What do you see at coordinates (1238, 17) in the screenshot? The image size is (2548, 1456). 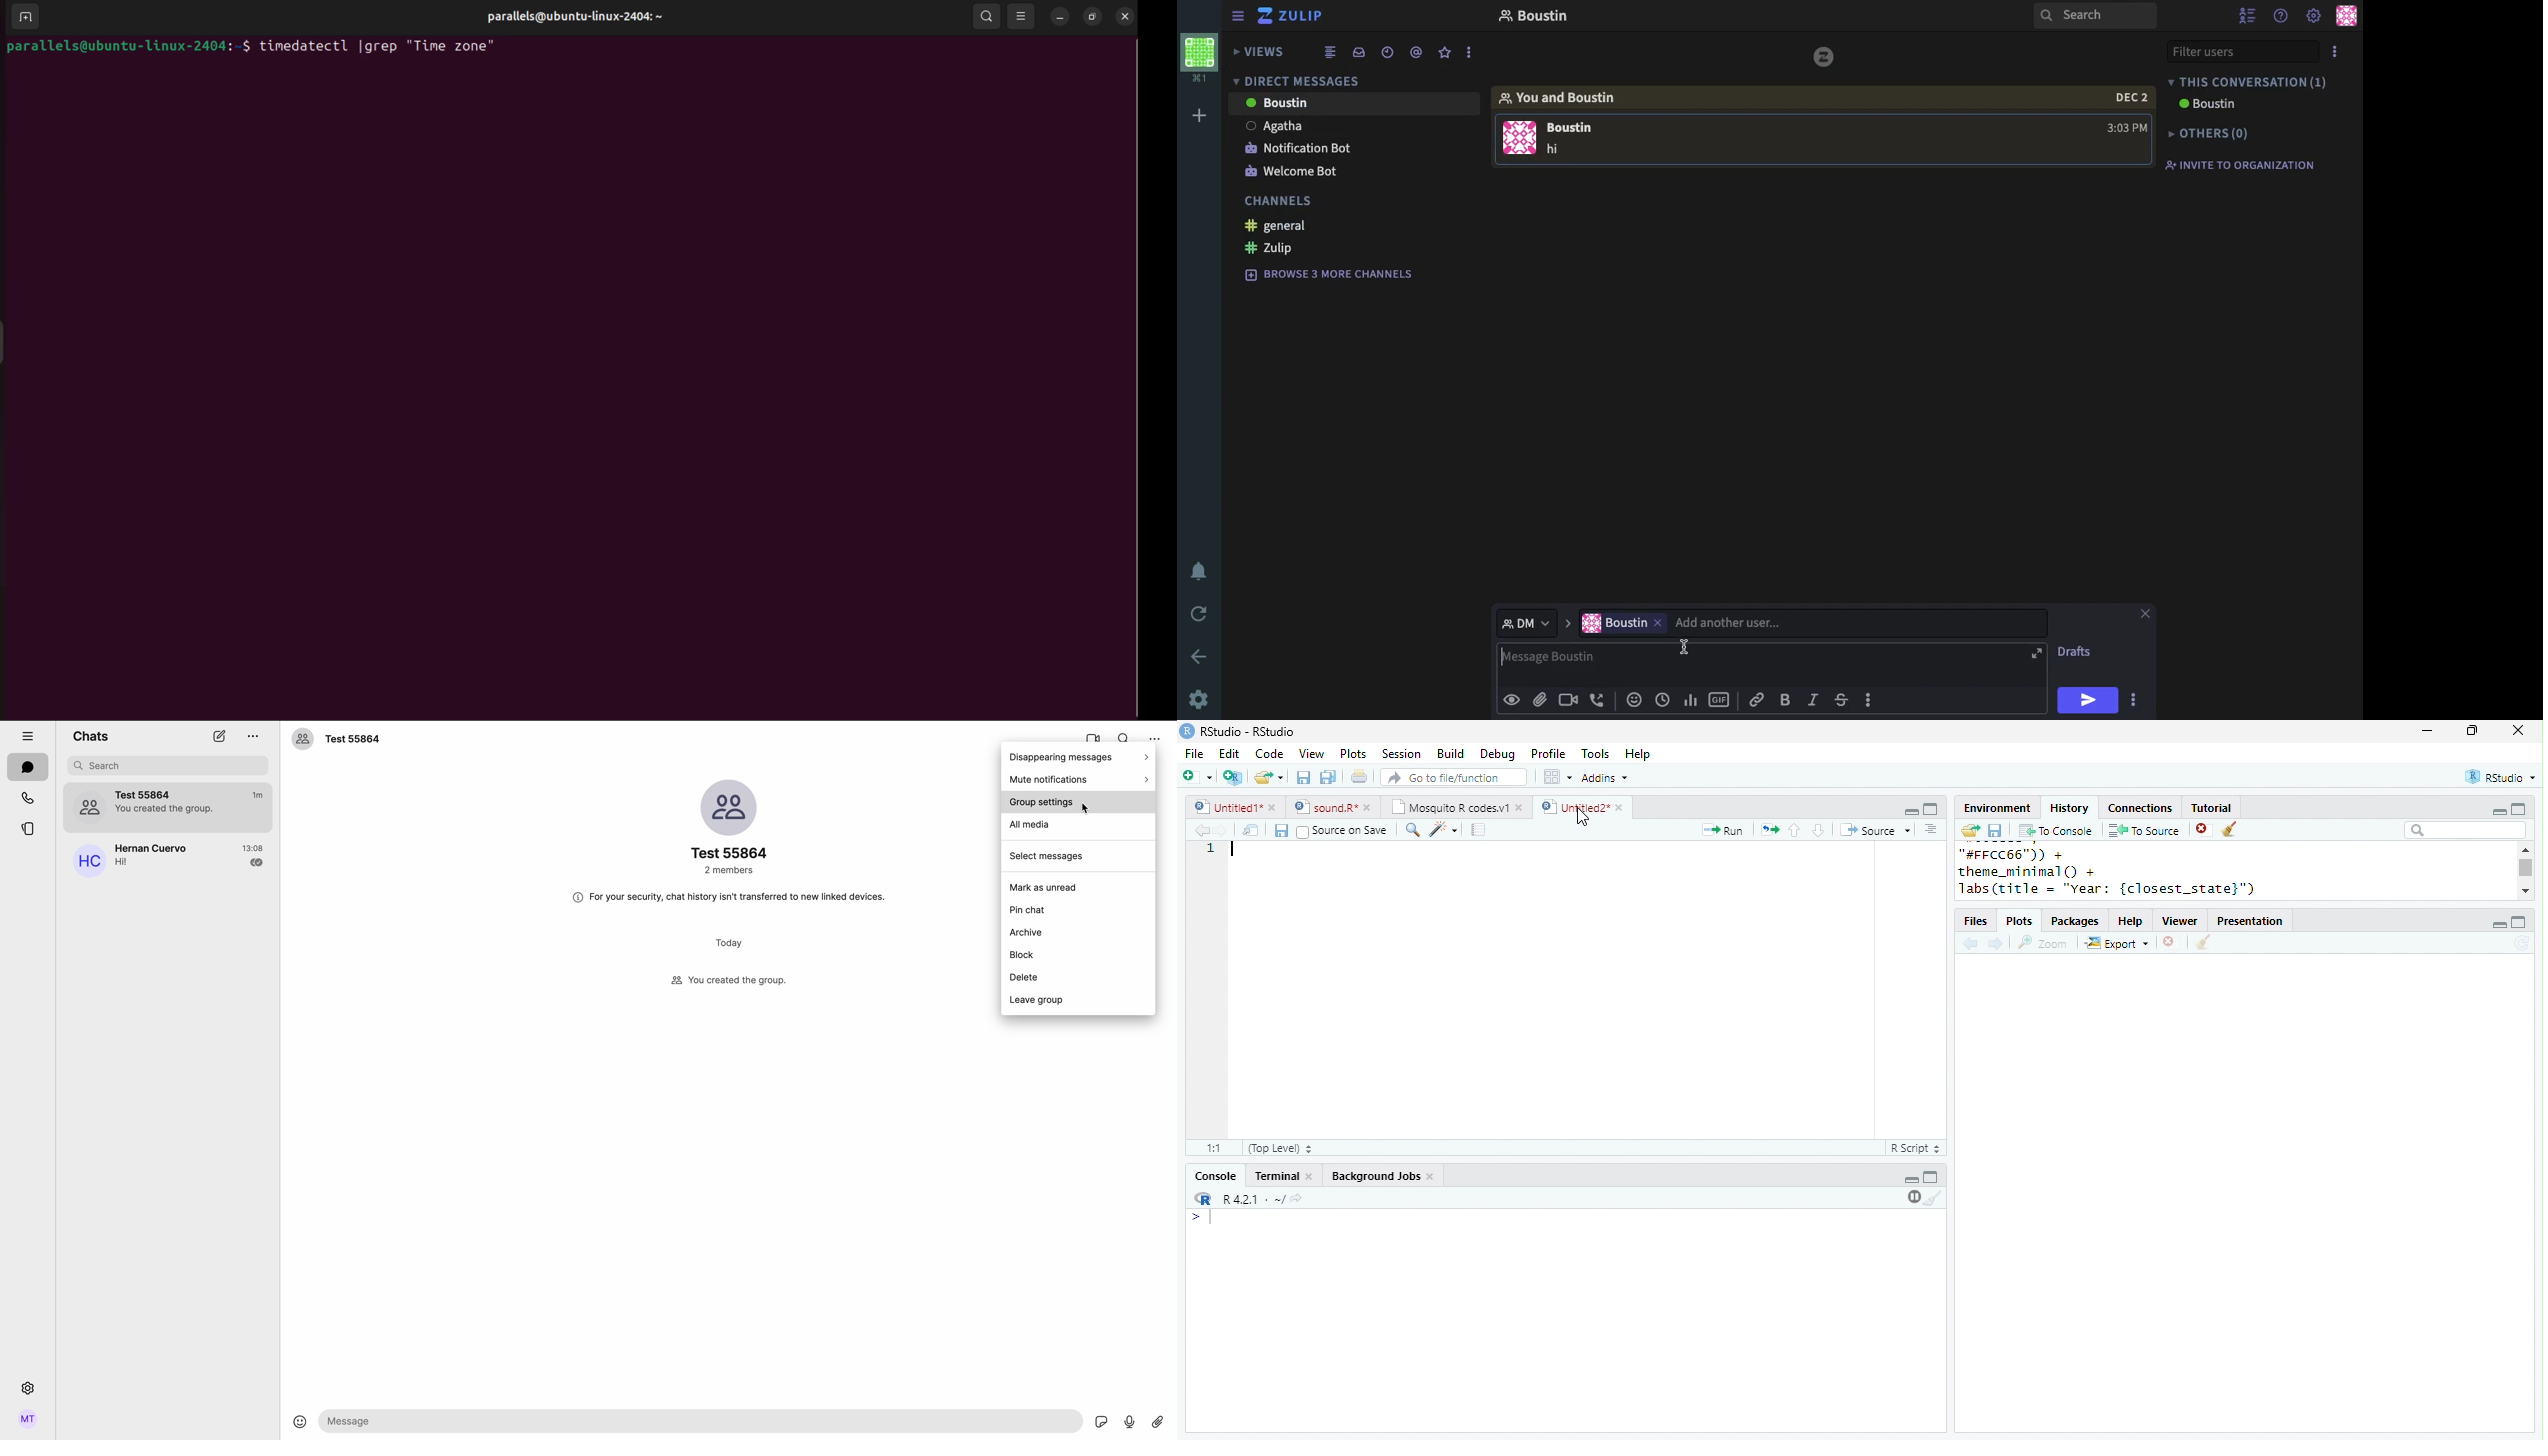 I see `sidebar` at bounding box center [1238, 17].